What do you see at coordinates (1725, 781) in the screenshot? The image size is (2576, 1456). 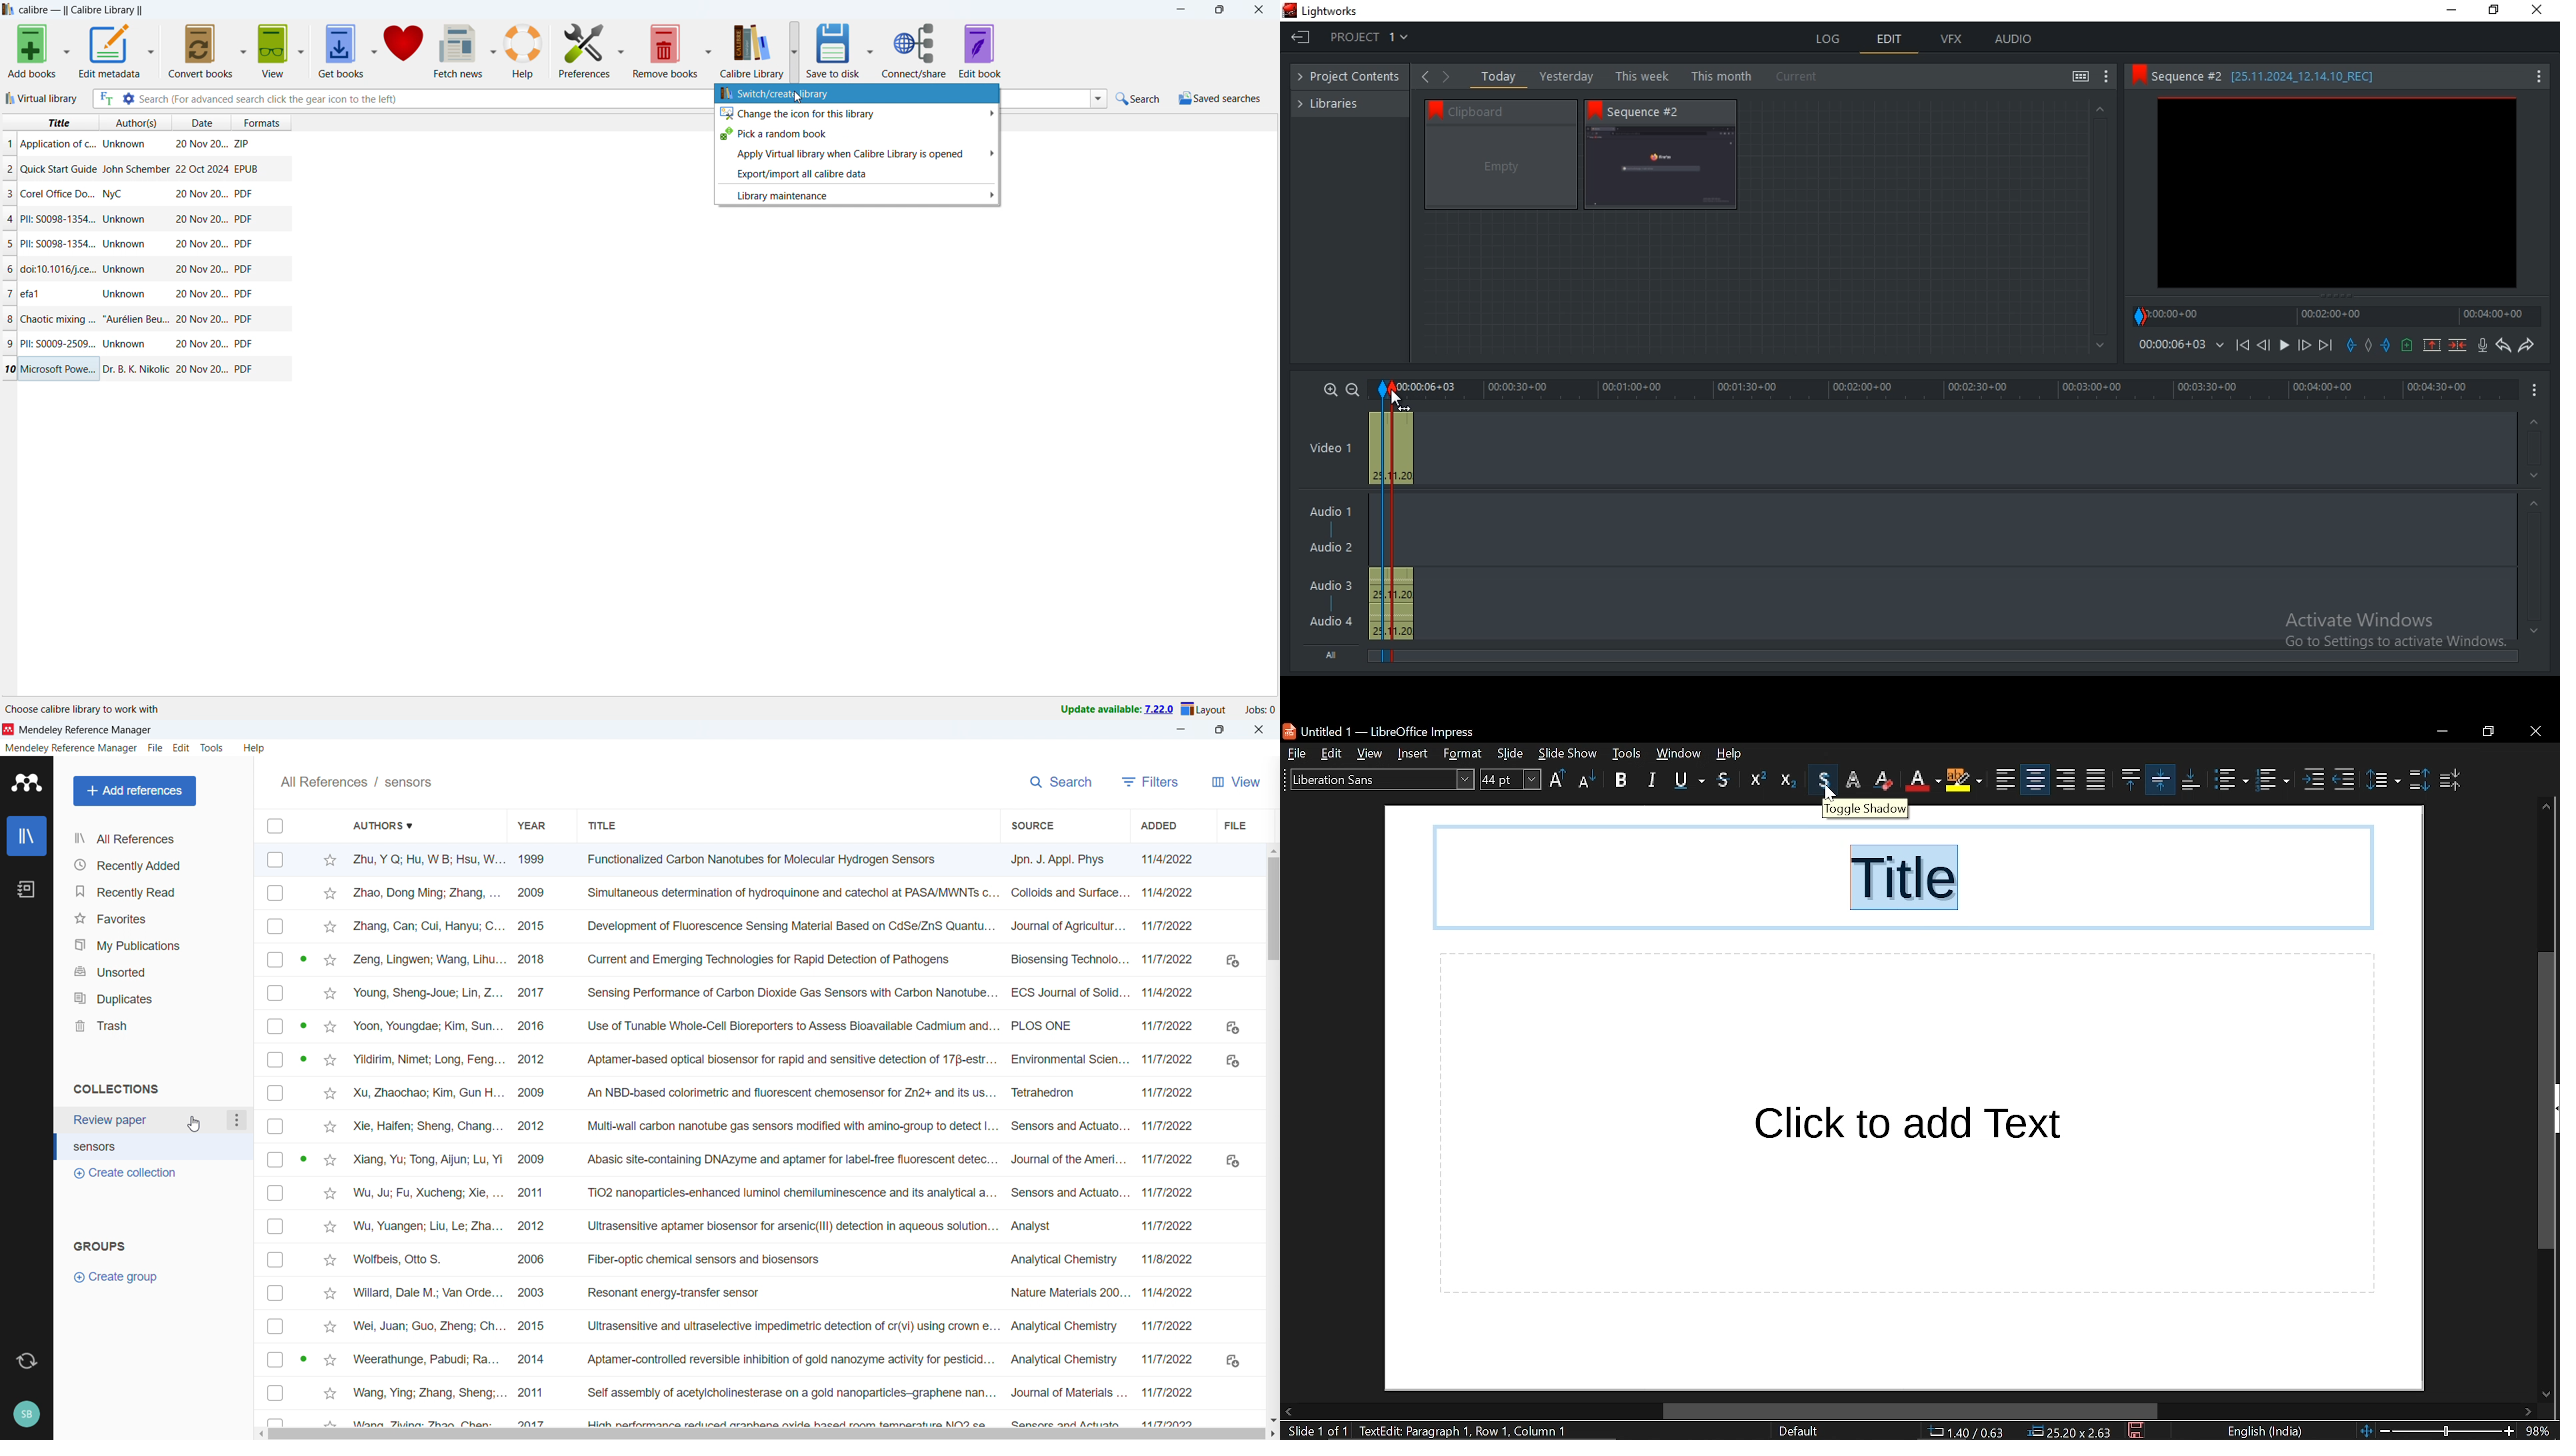 I see `shadow` at bounding box center [1725, 781].